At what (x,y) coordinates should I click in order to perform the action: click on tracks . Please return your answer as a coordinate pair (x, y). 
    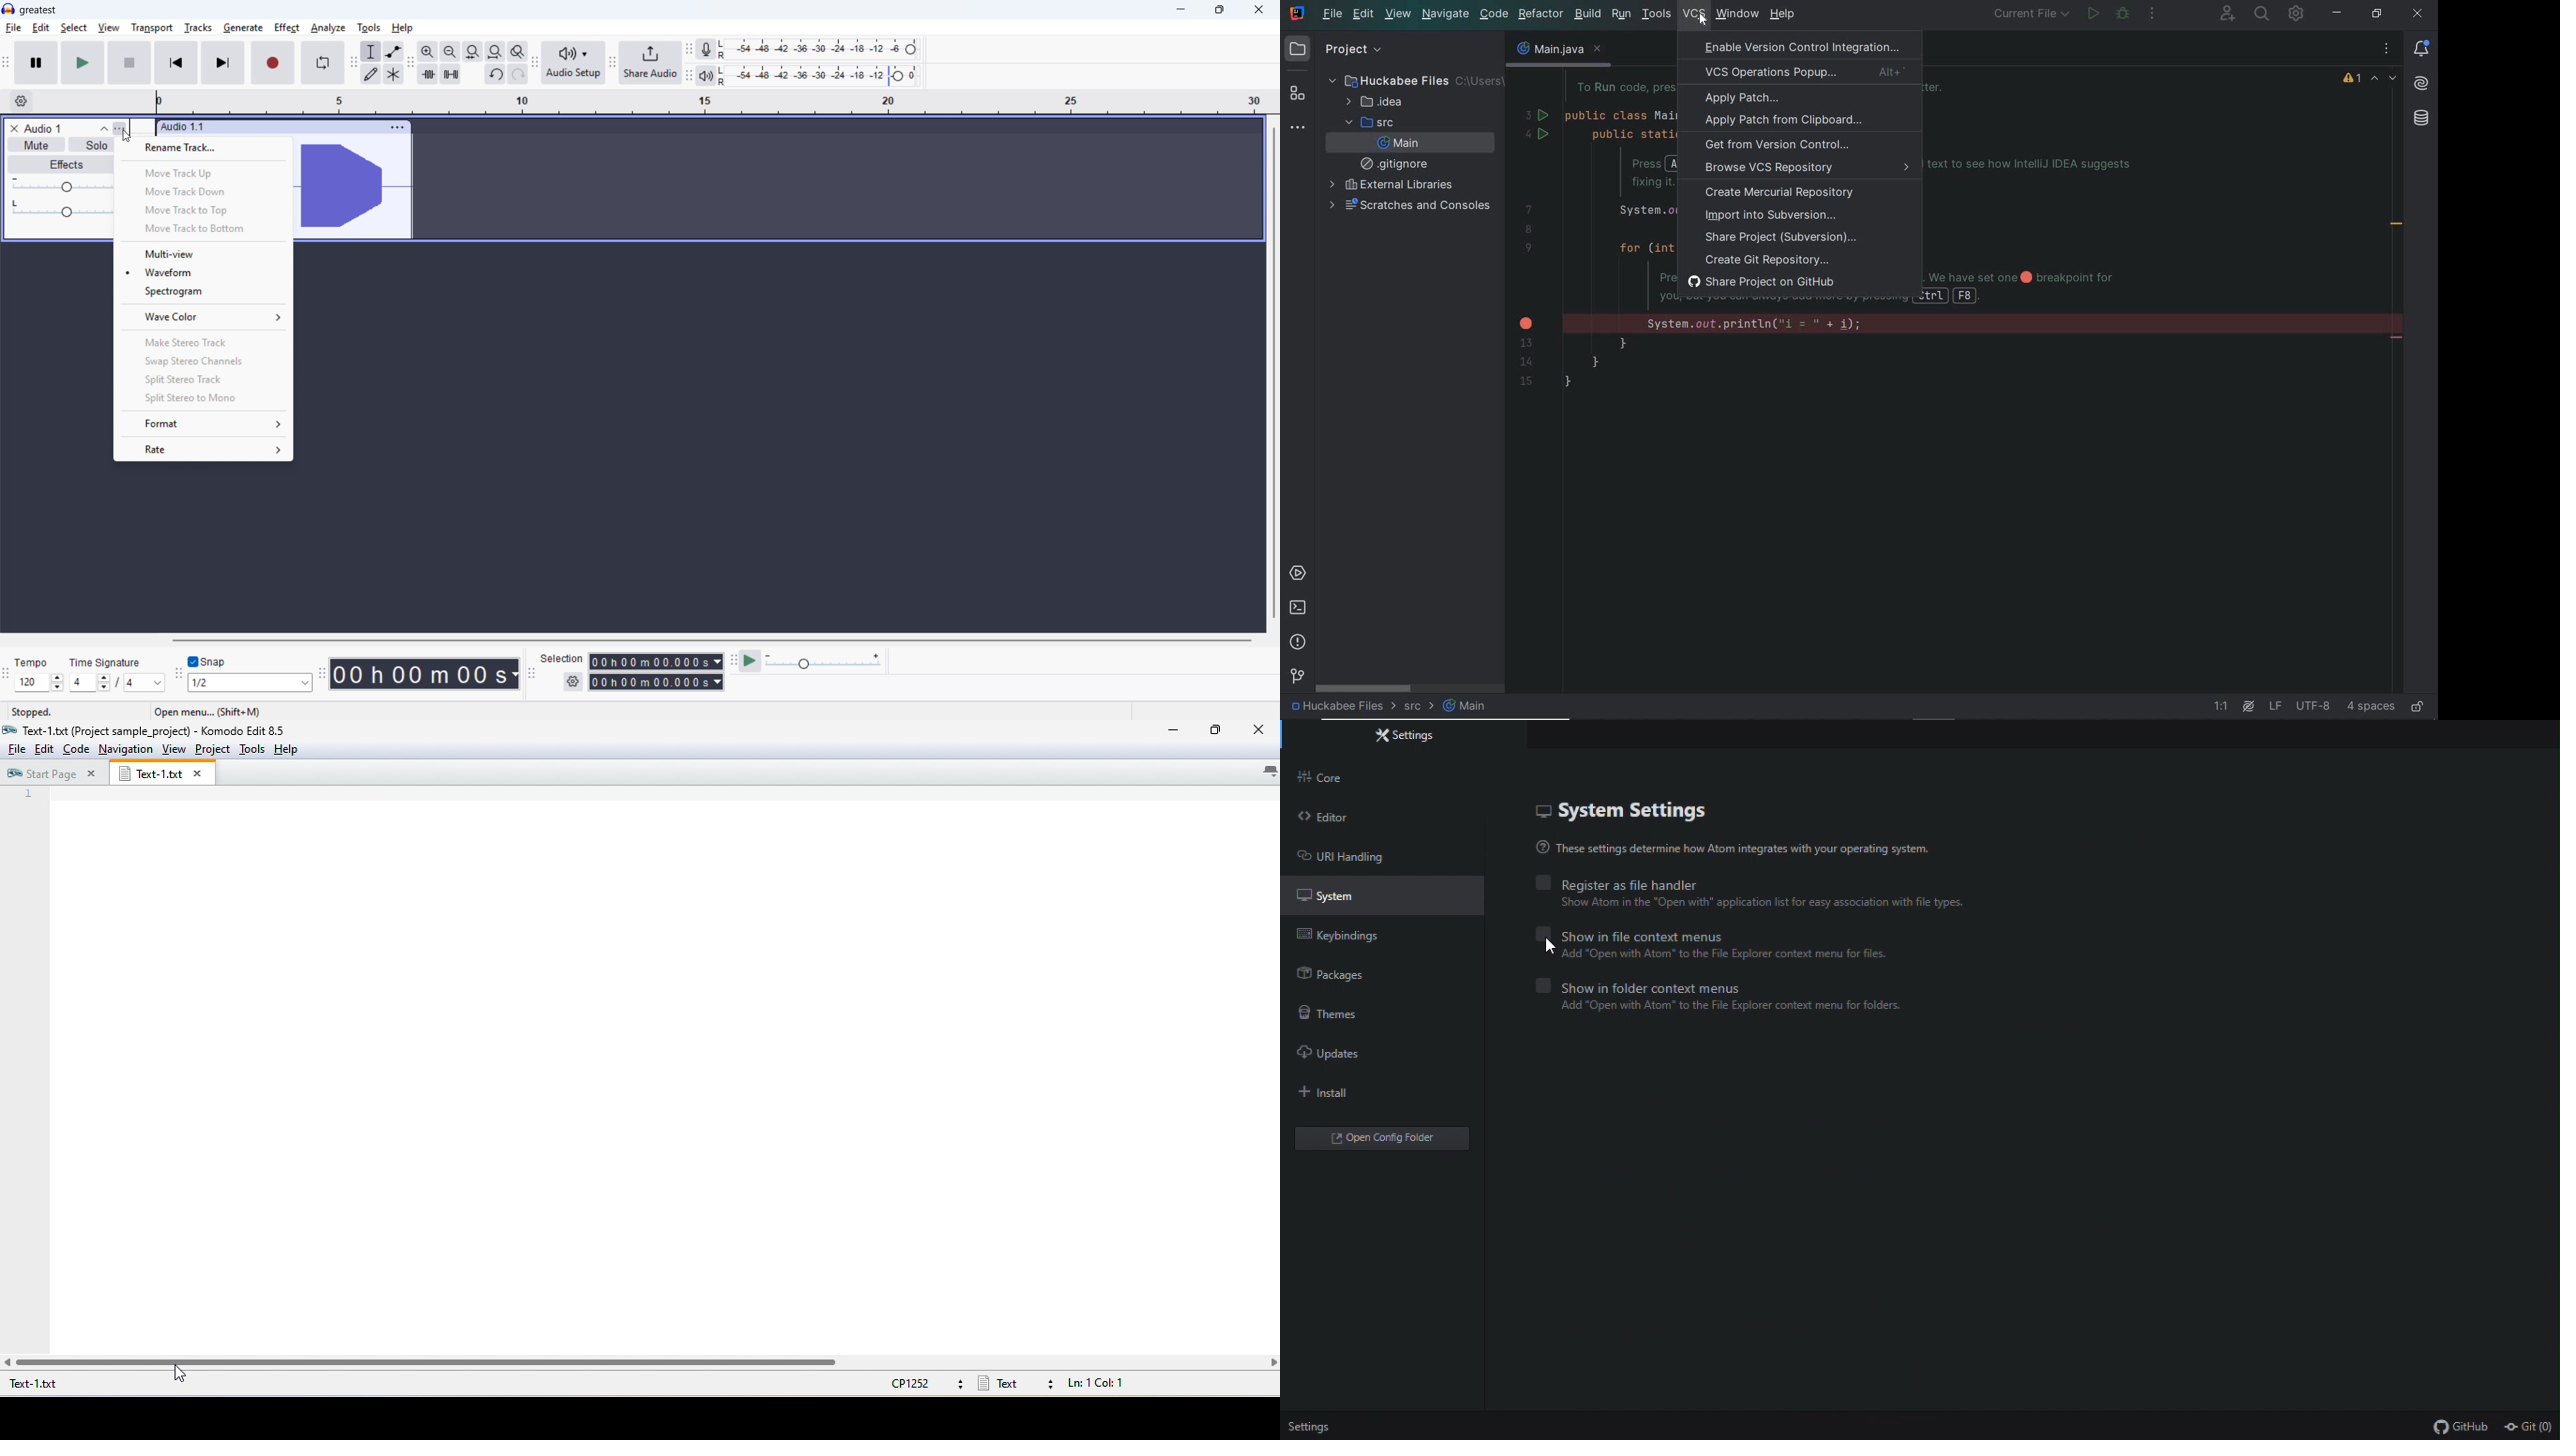
    Looking at the image, I should click on (197, 28).